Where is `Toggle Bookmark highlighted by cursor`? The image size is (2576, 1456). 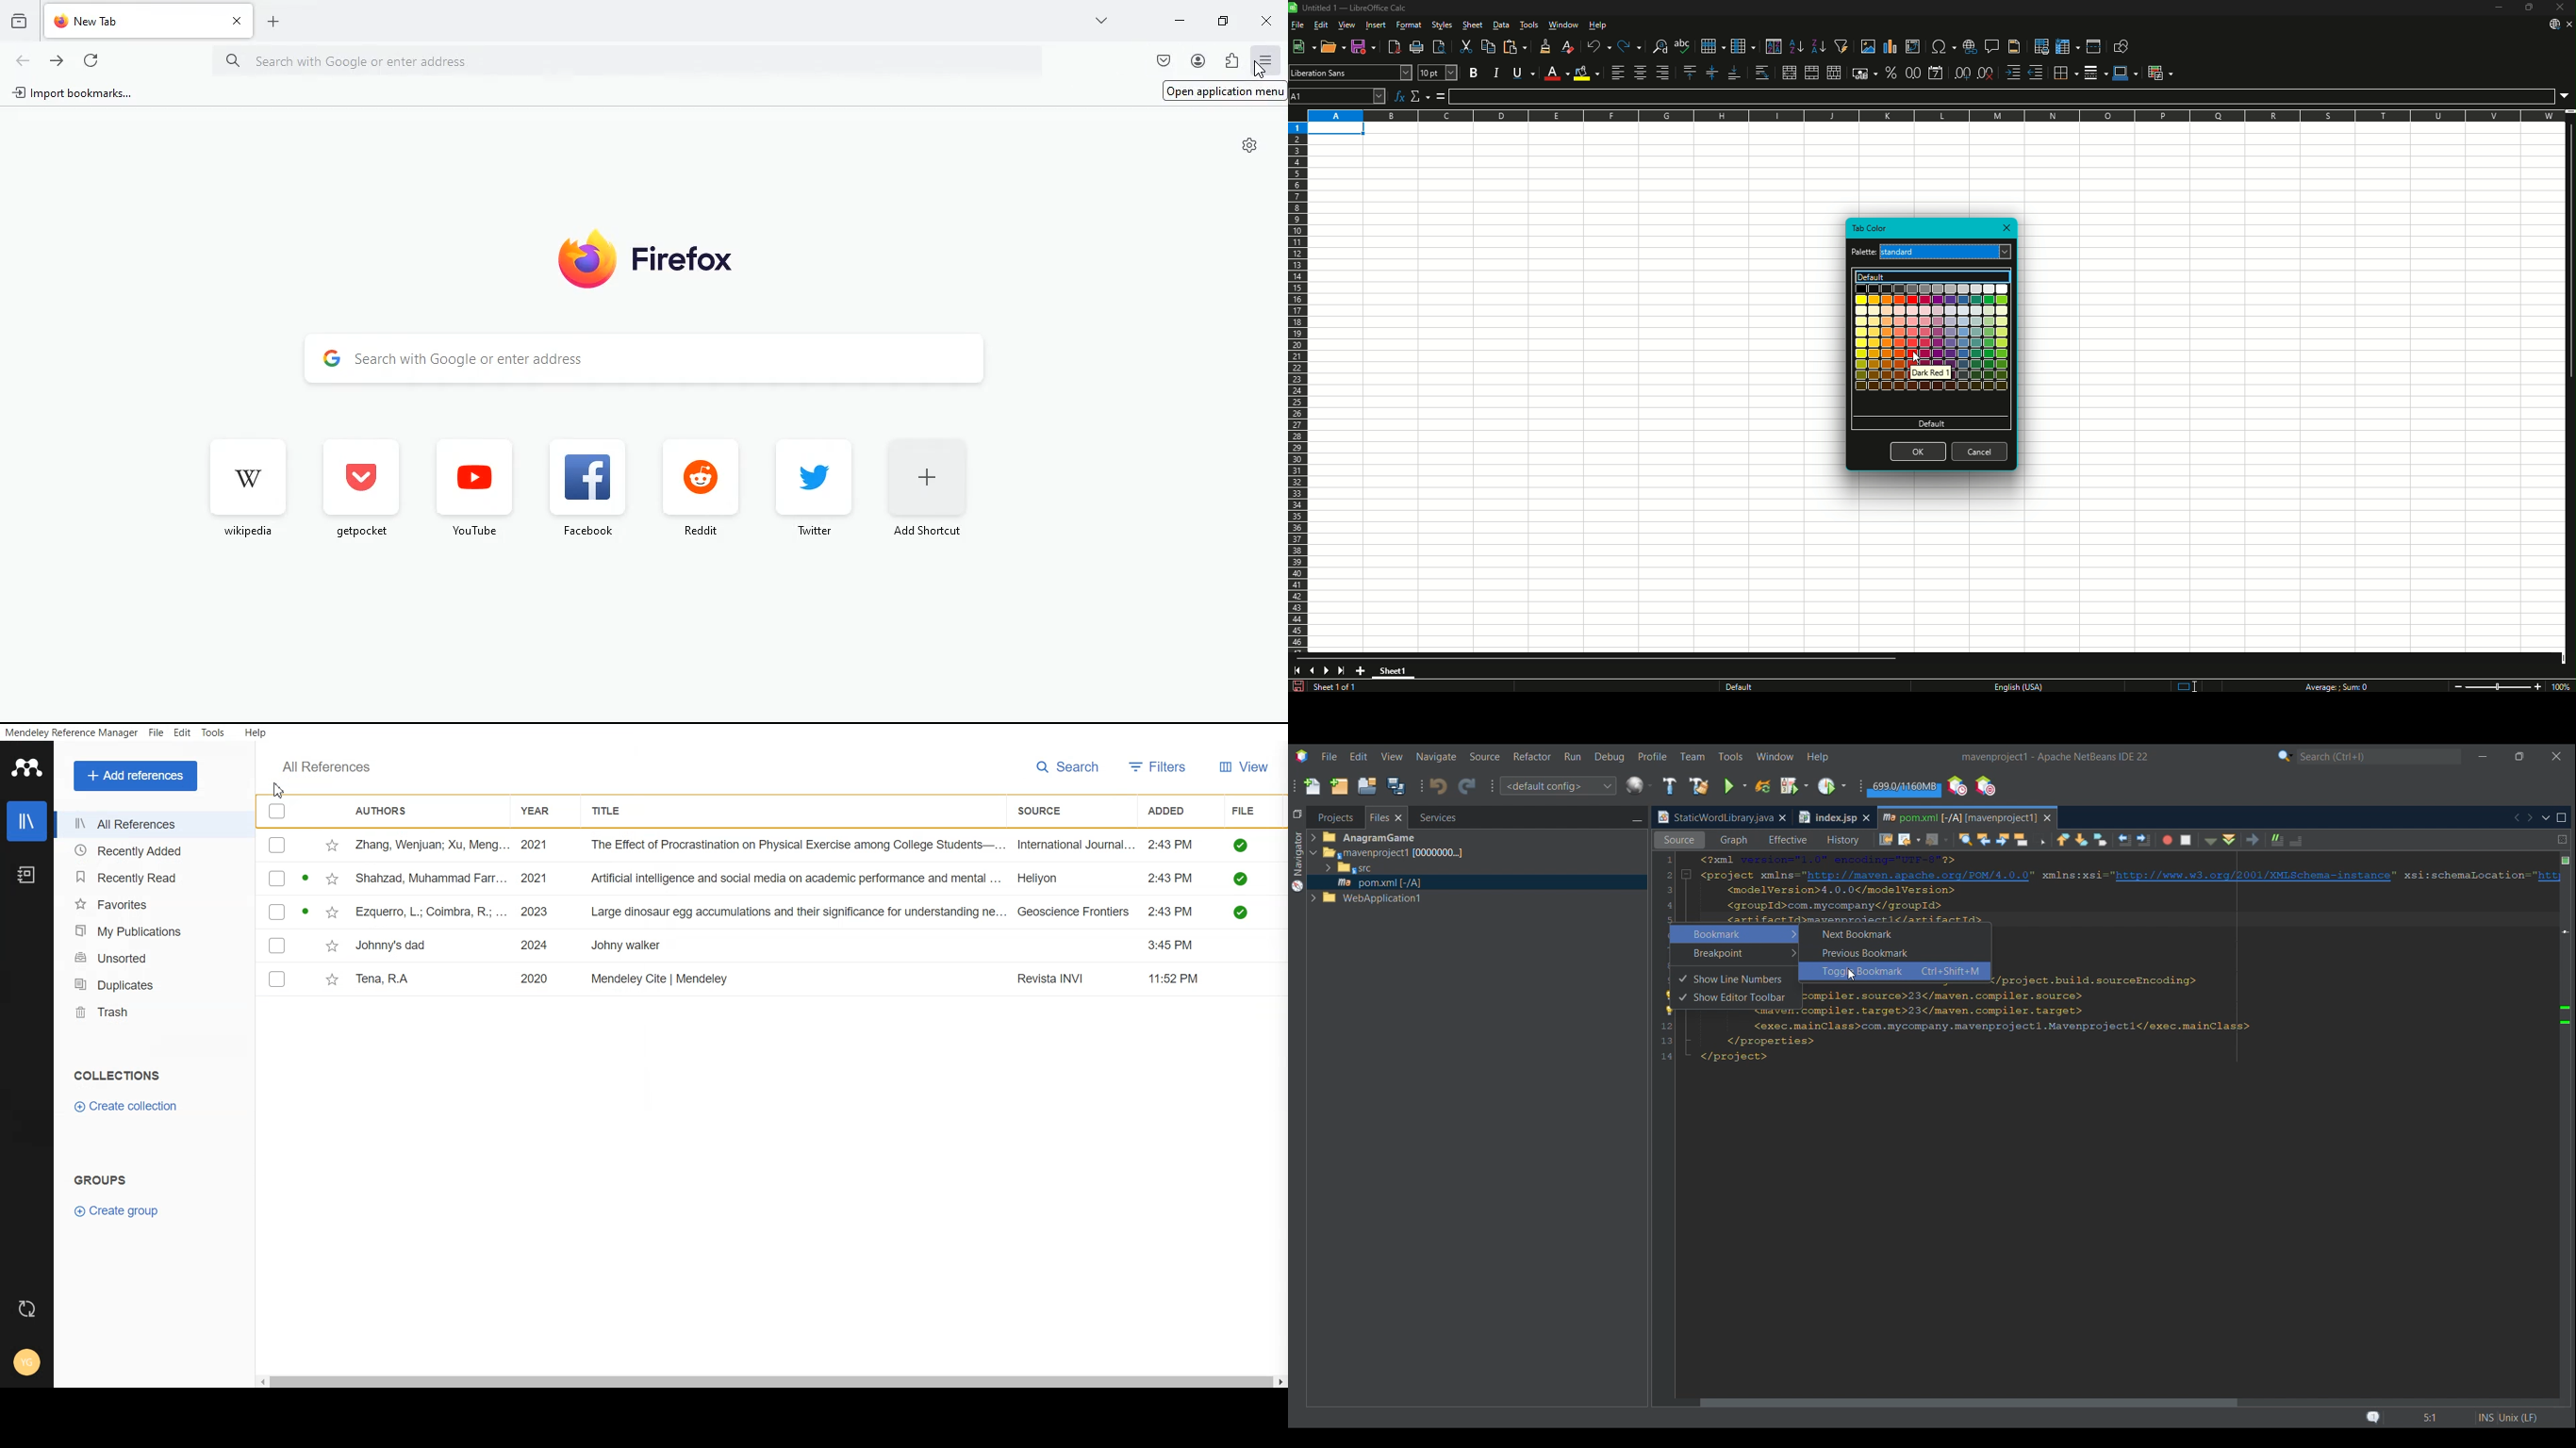 Toggle Bookmark highlighted by cursor is located at coordinates (1895, 971).